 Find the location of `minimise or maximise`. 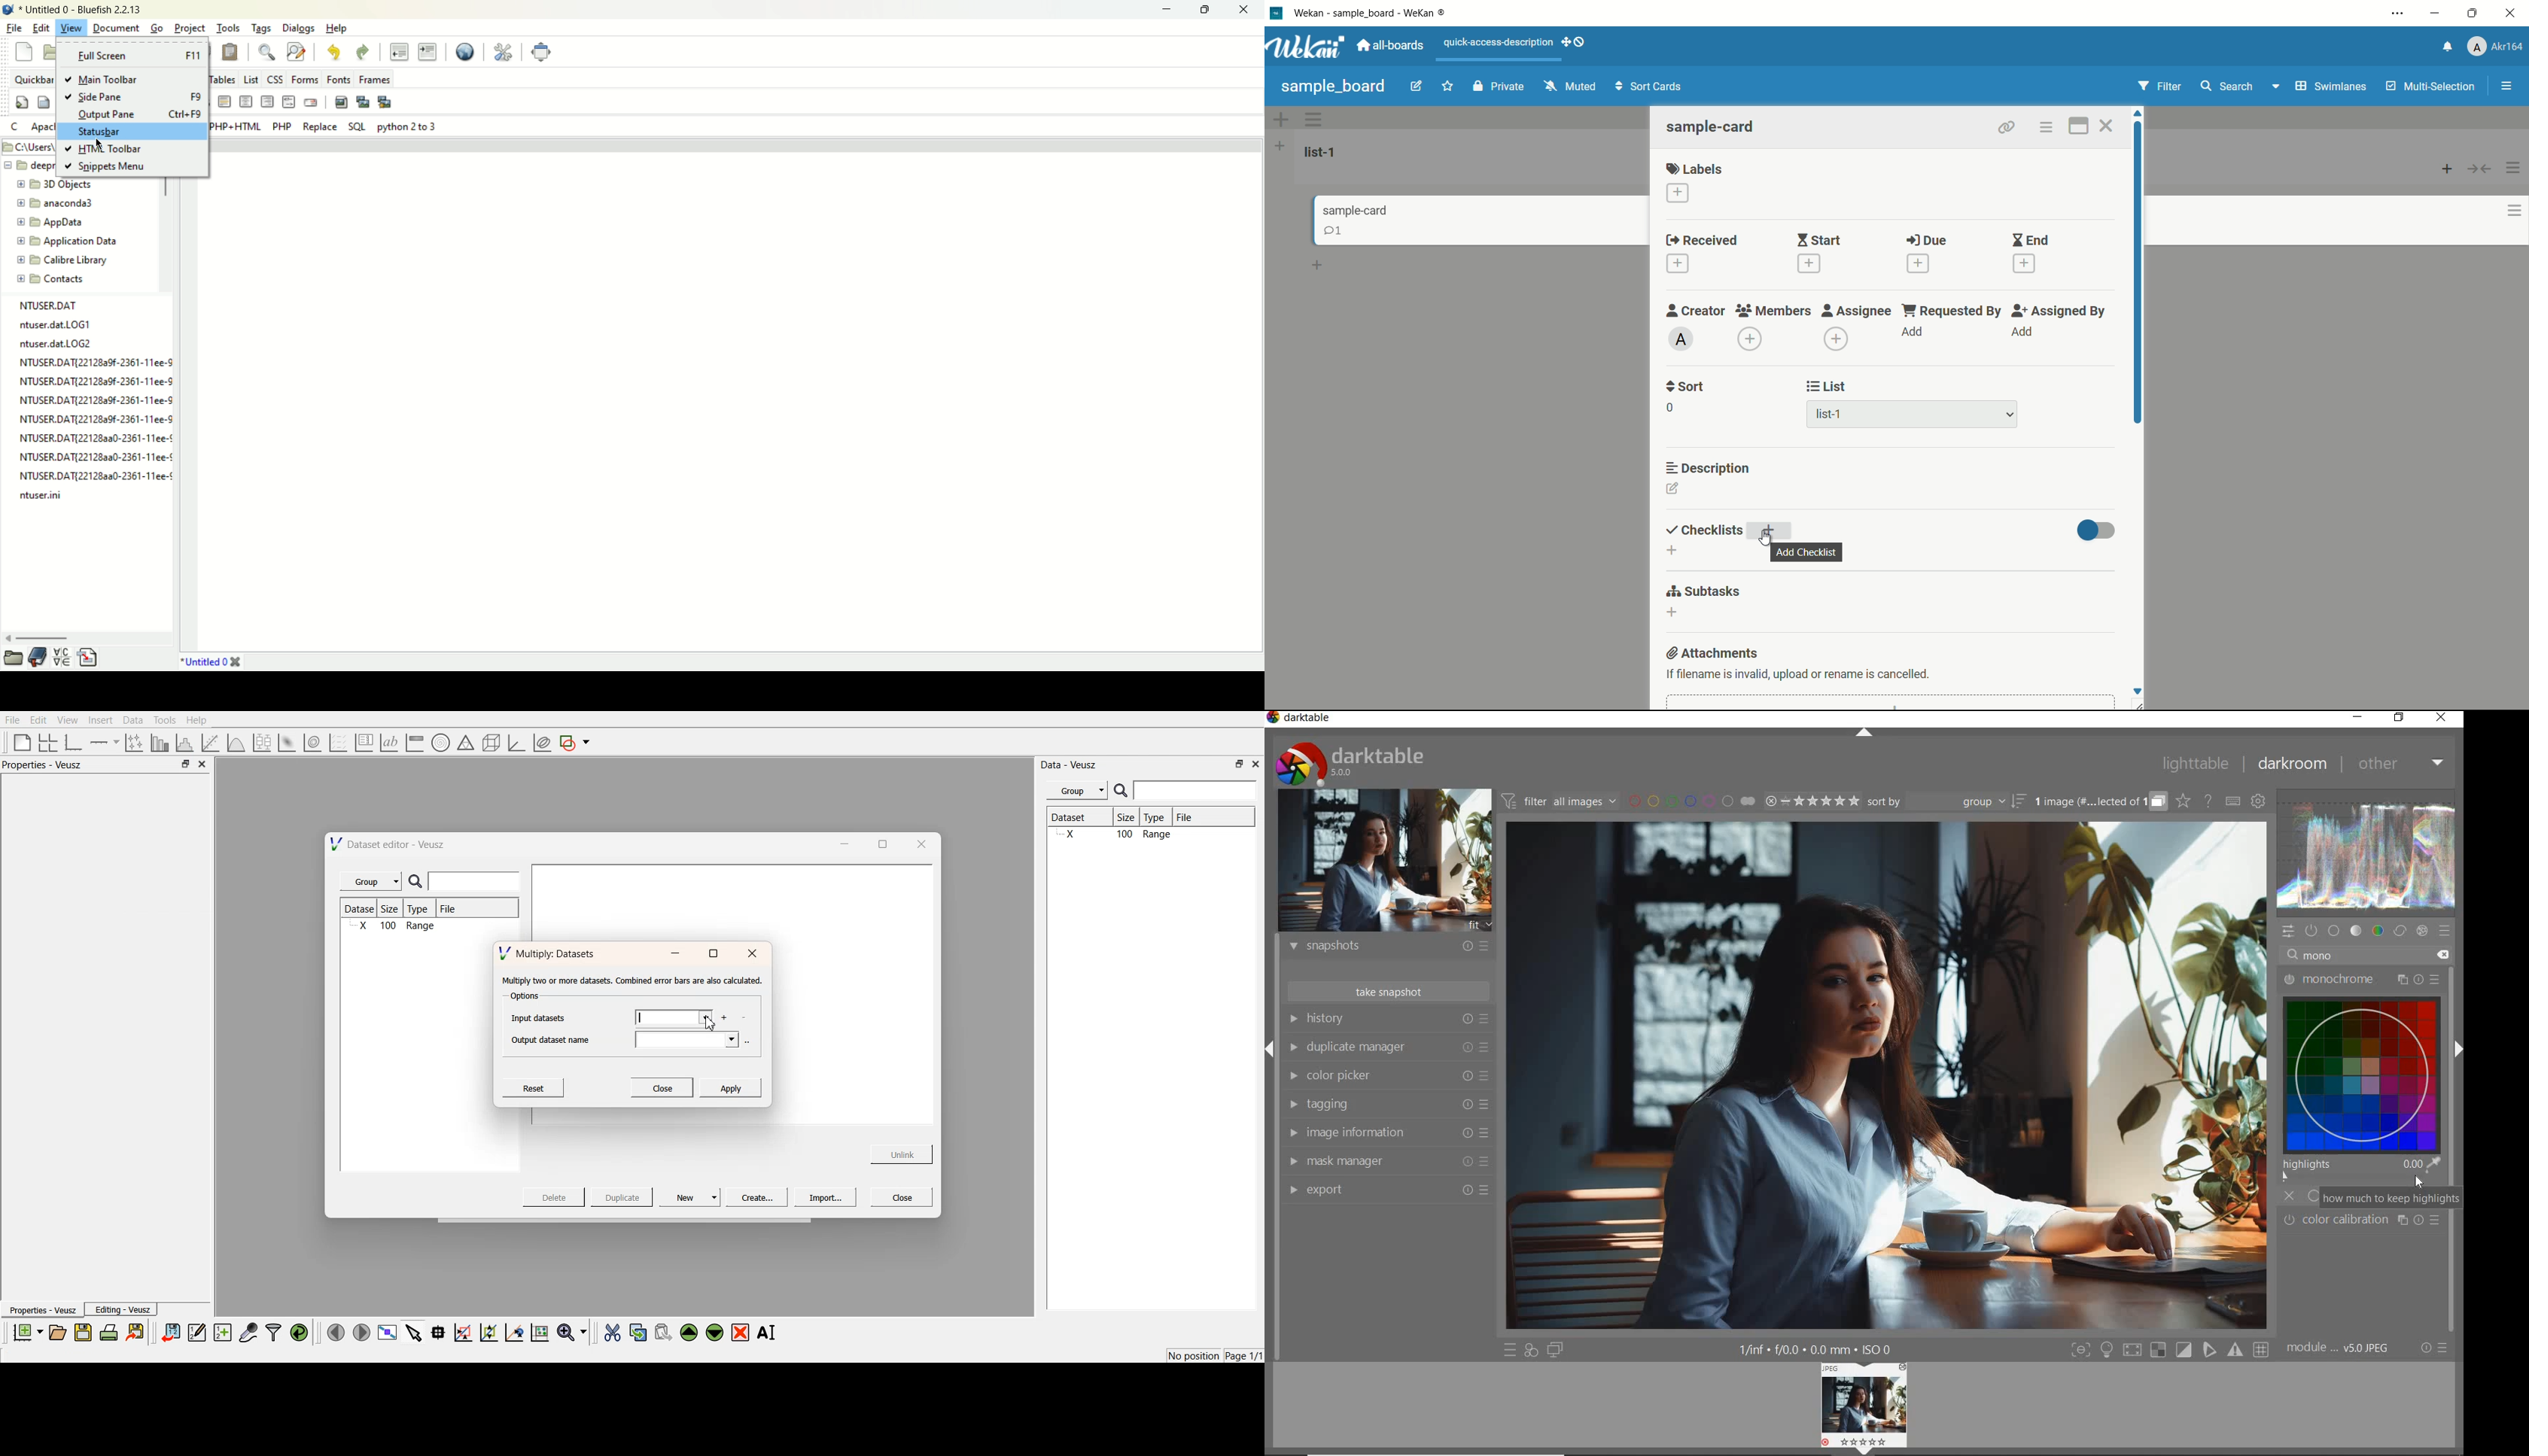

minimise or maximise is located at coordinates (1239, 764).